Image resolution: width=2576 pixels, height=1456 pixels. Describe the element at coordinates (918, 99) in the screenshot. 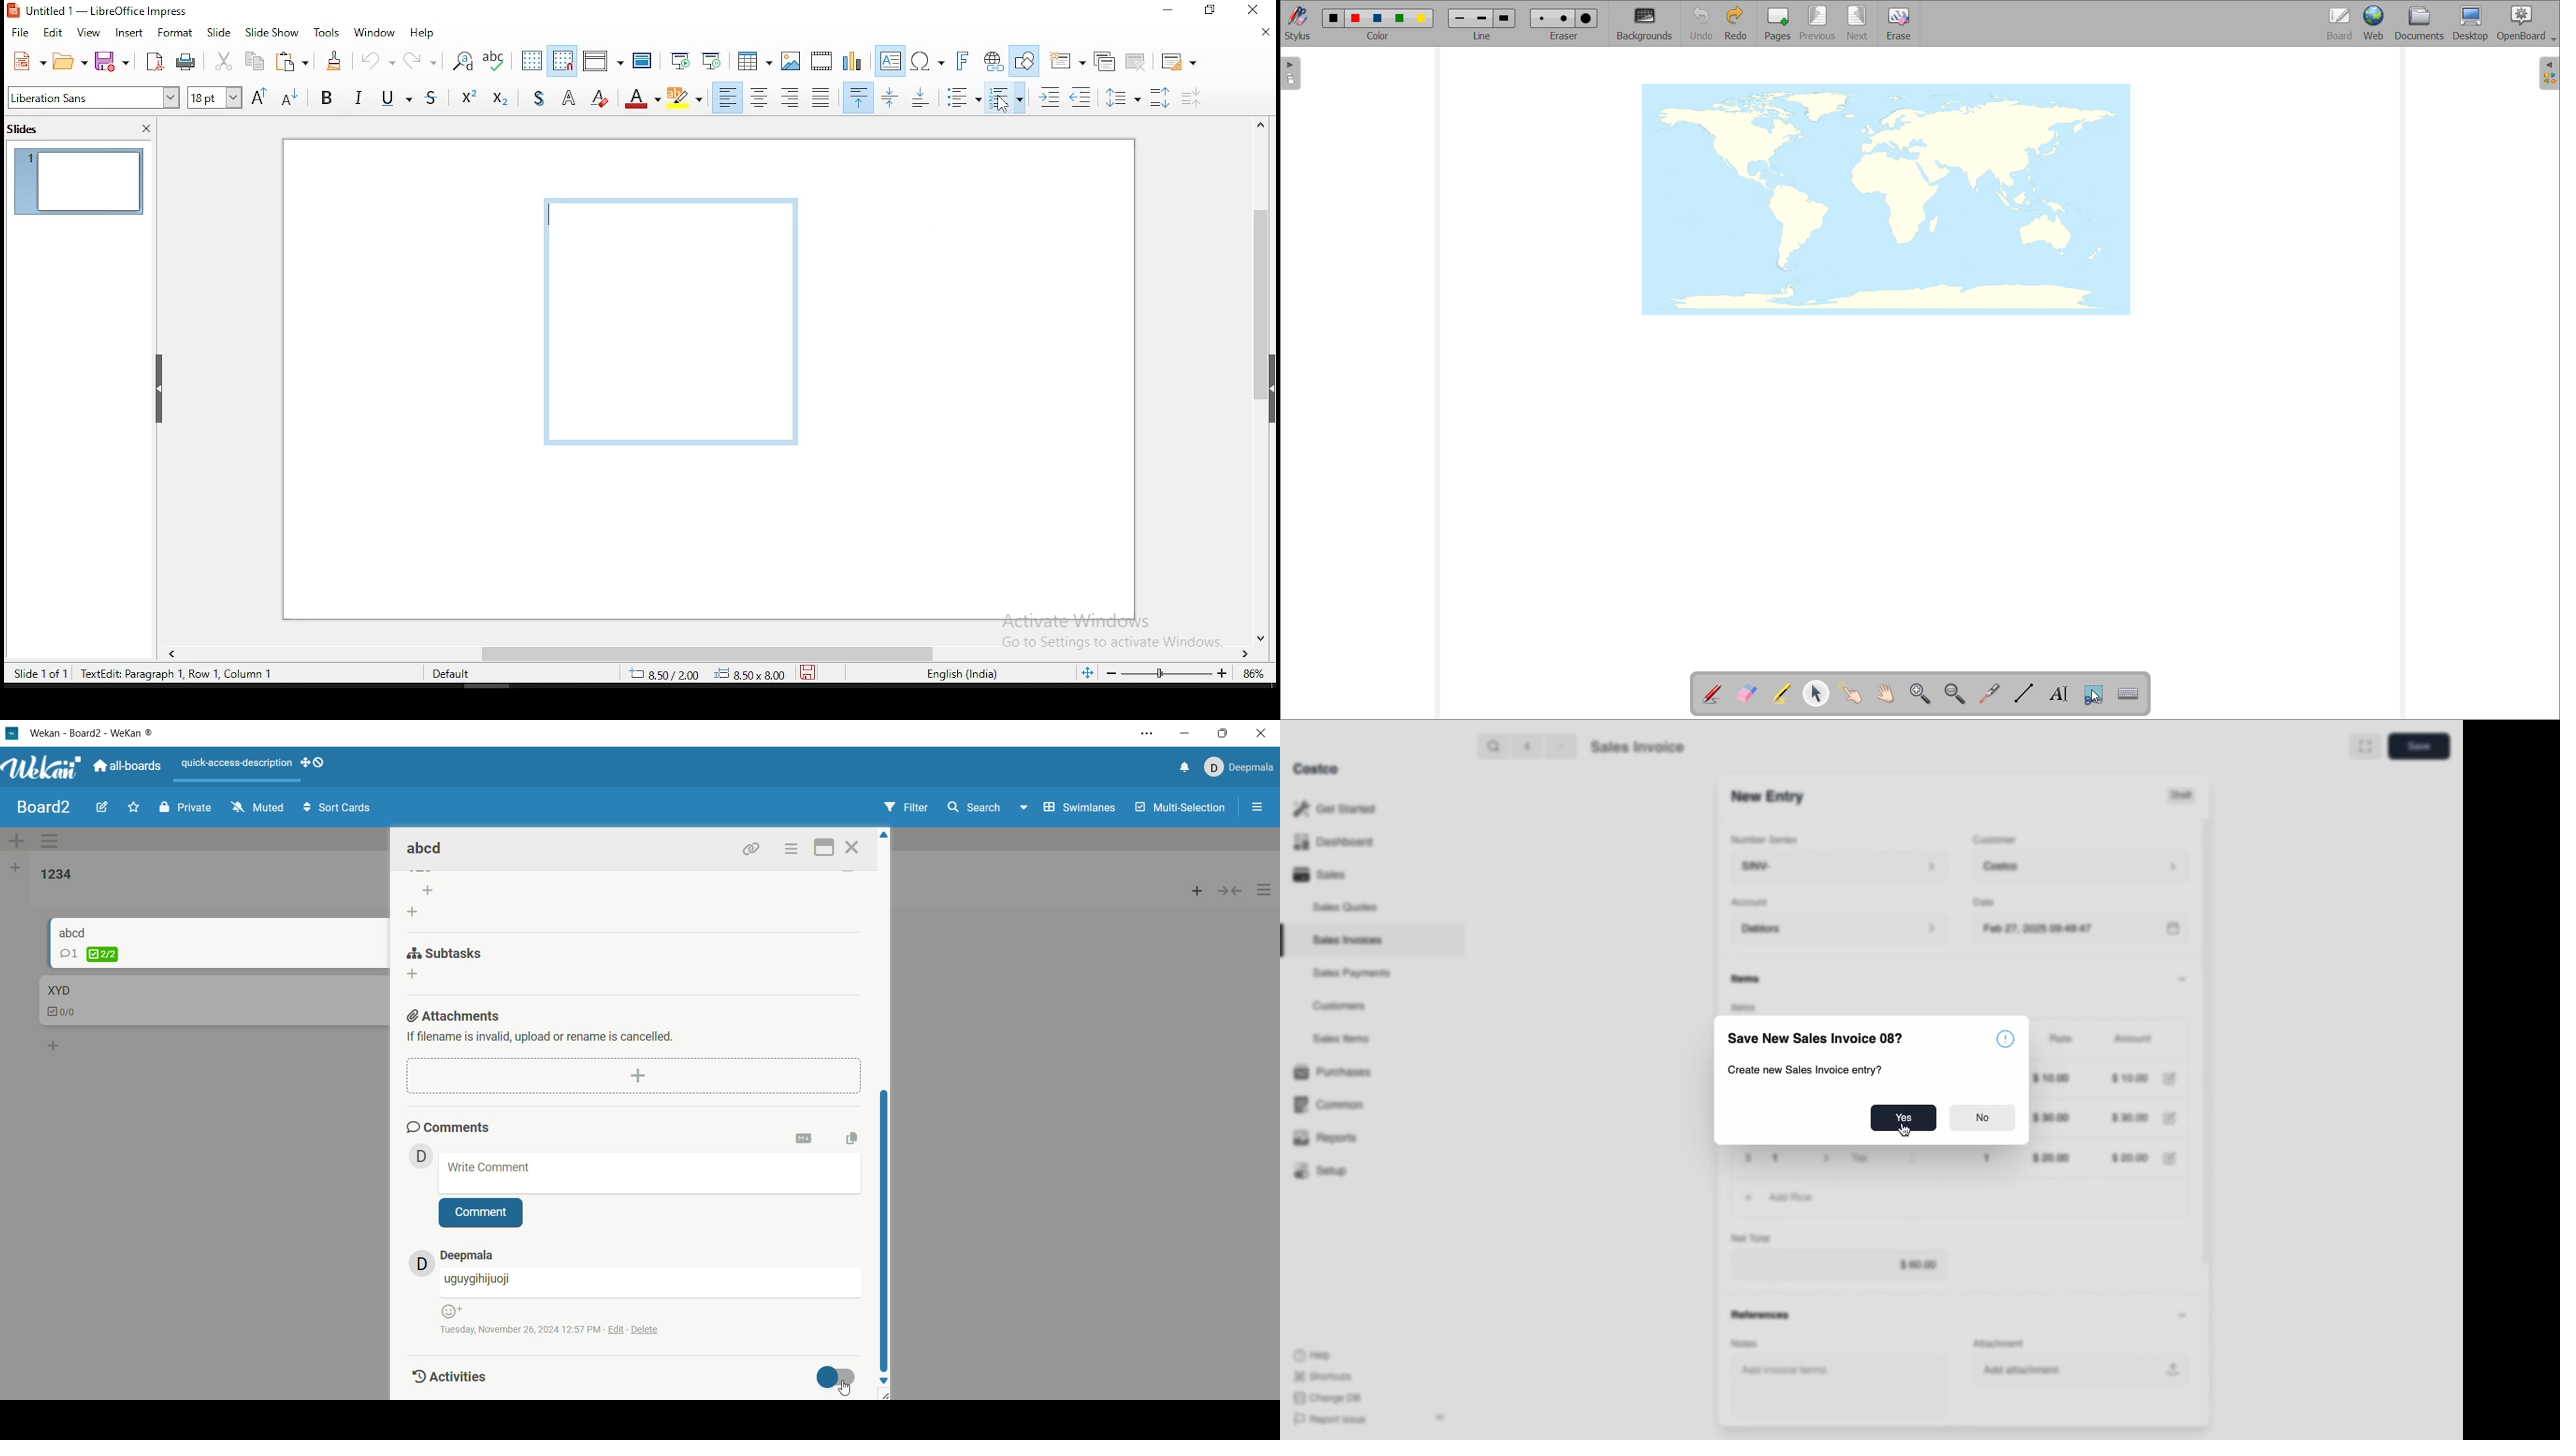

I see `align bottom` at that location.